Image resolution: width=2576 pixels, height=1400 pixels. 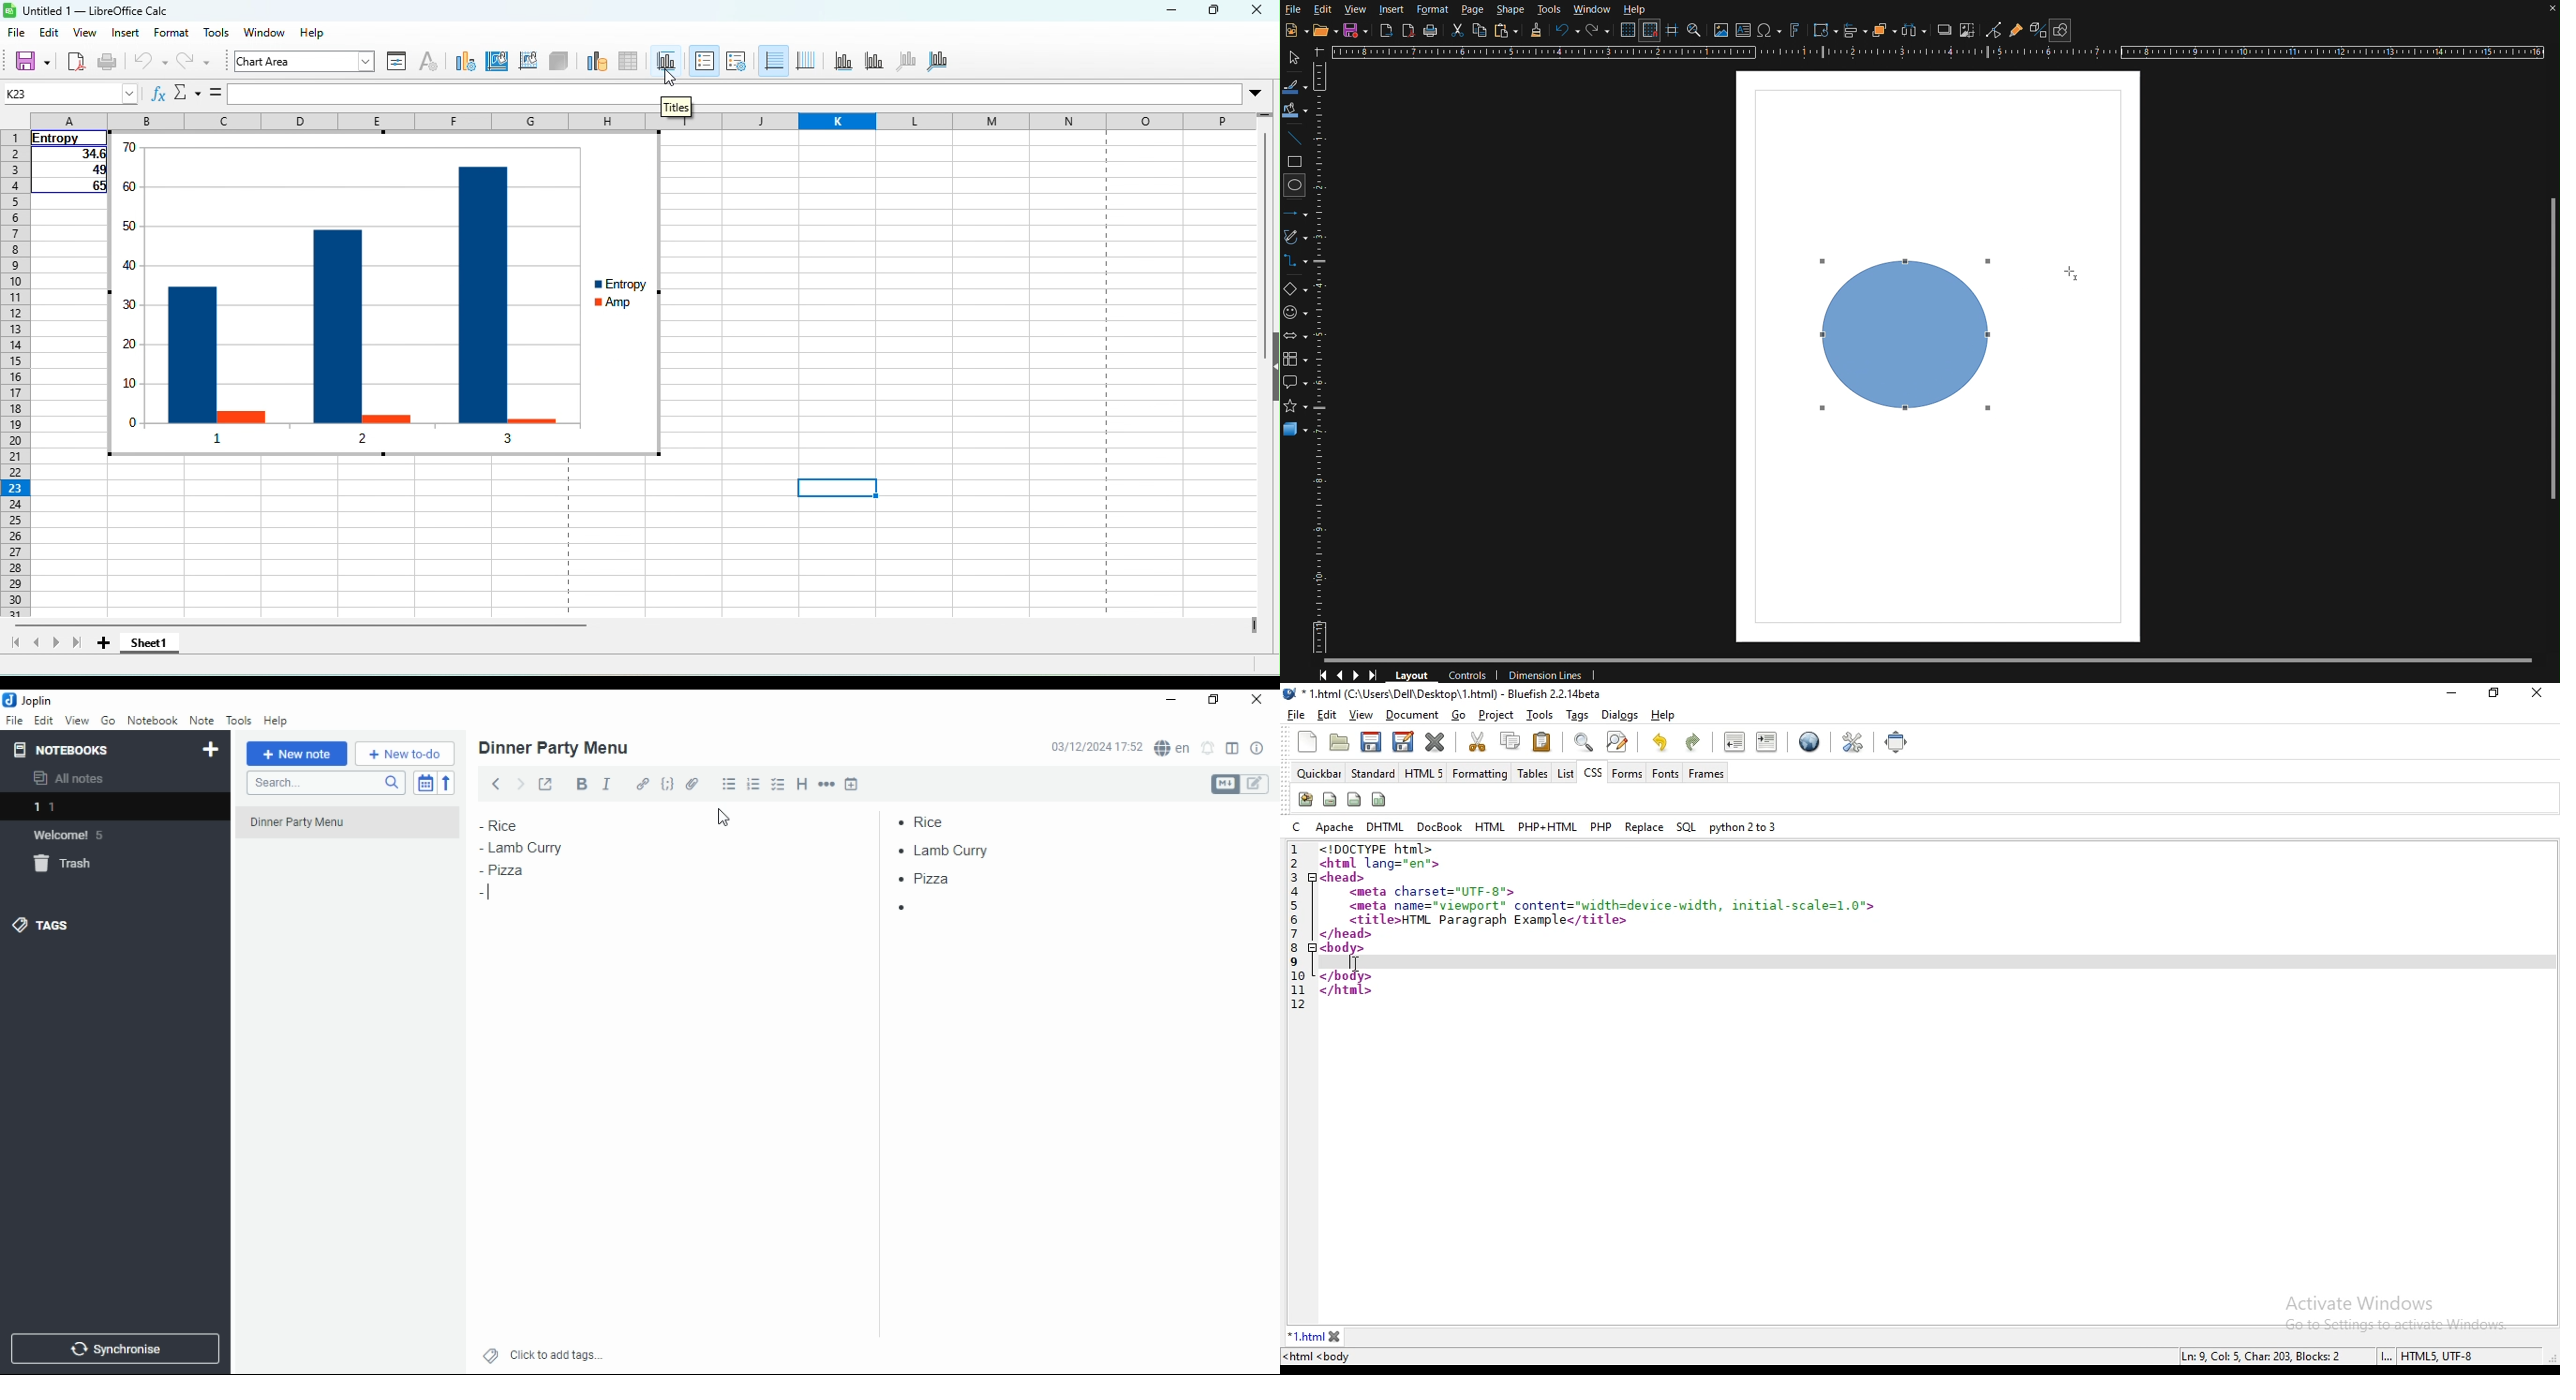 I want to click on File, so click(x=1295, y=11).